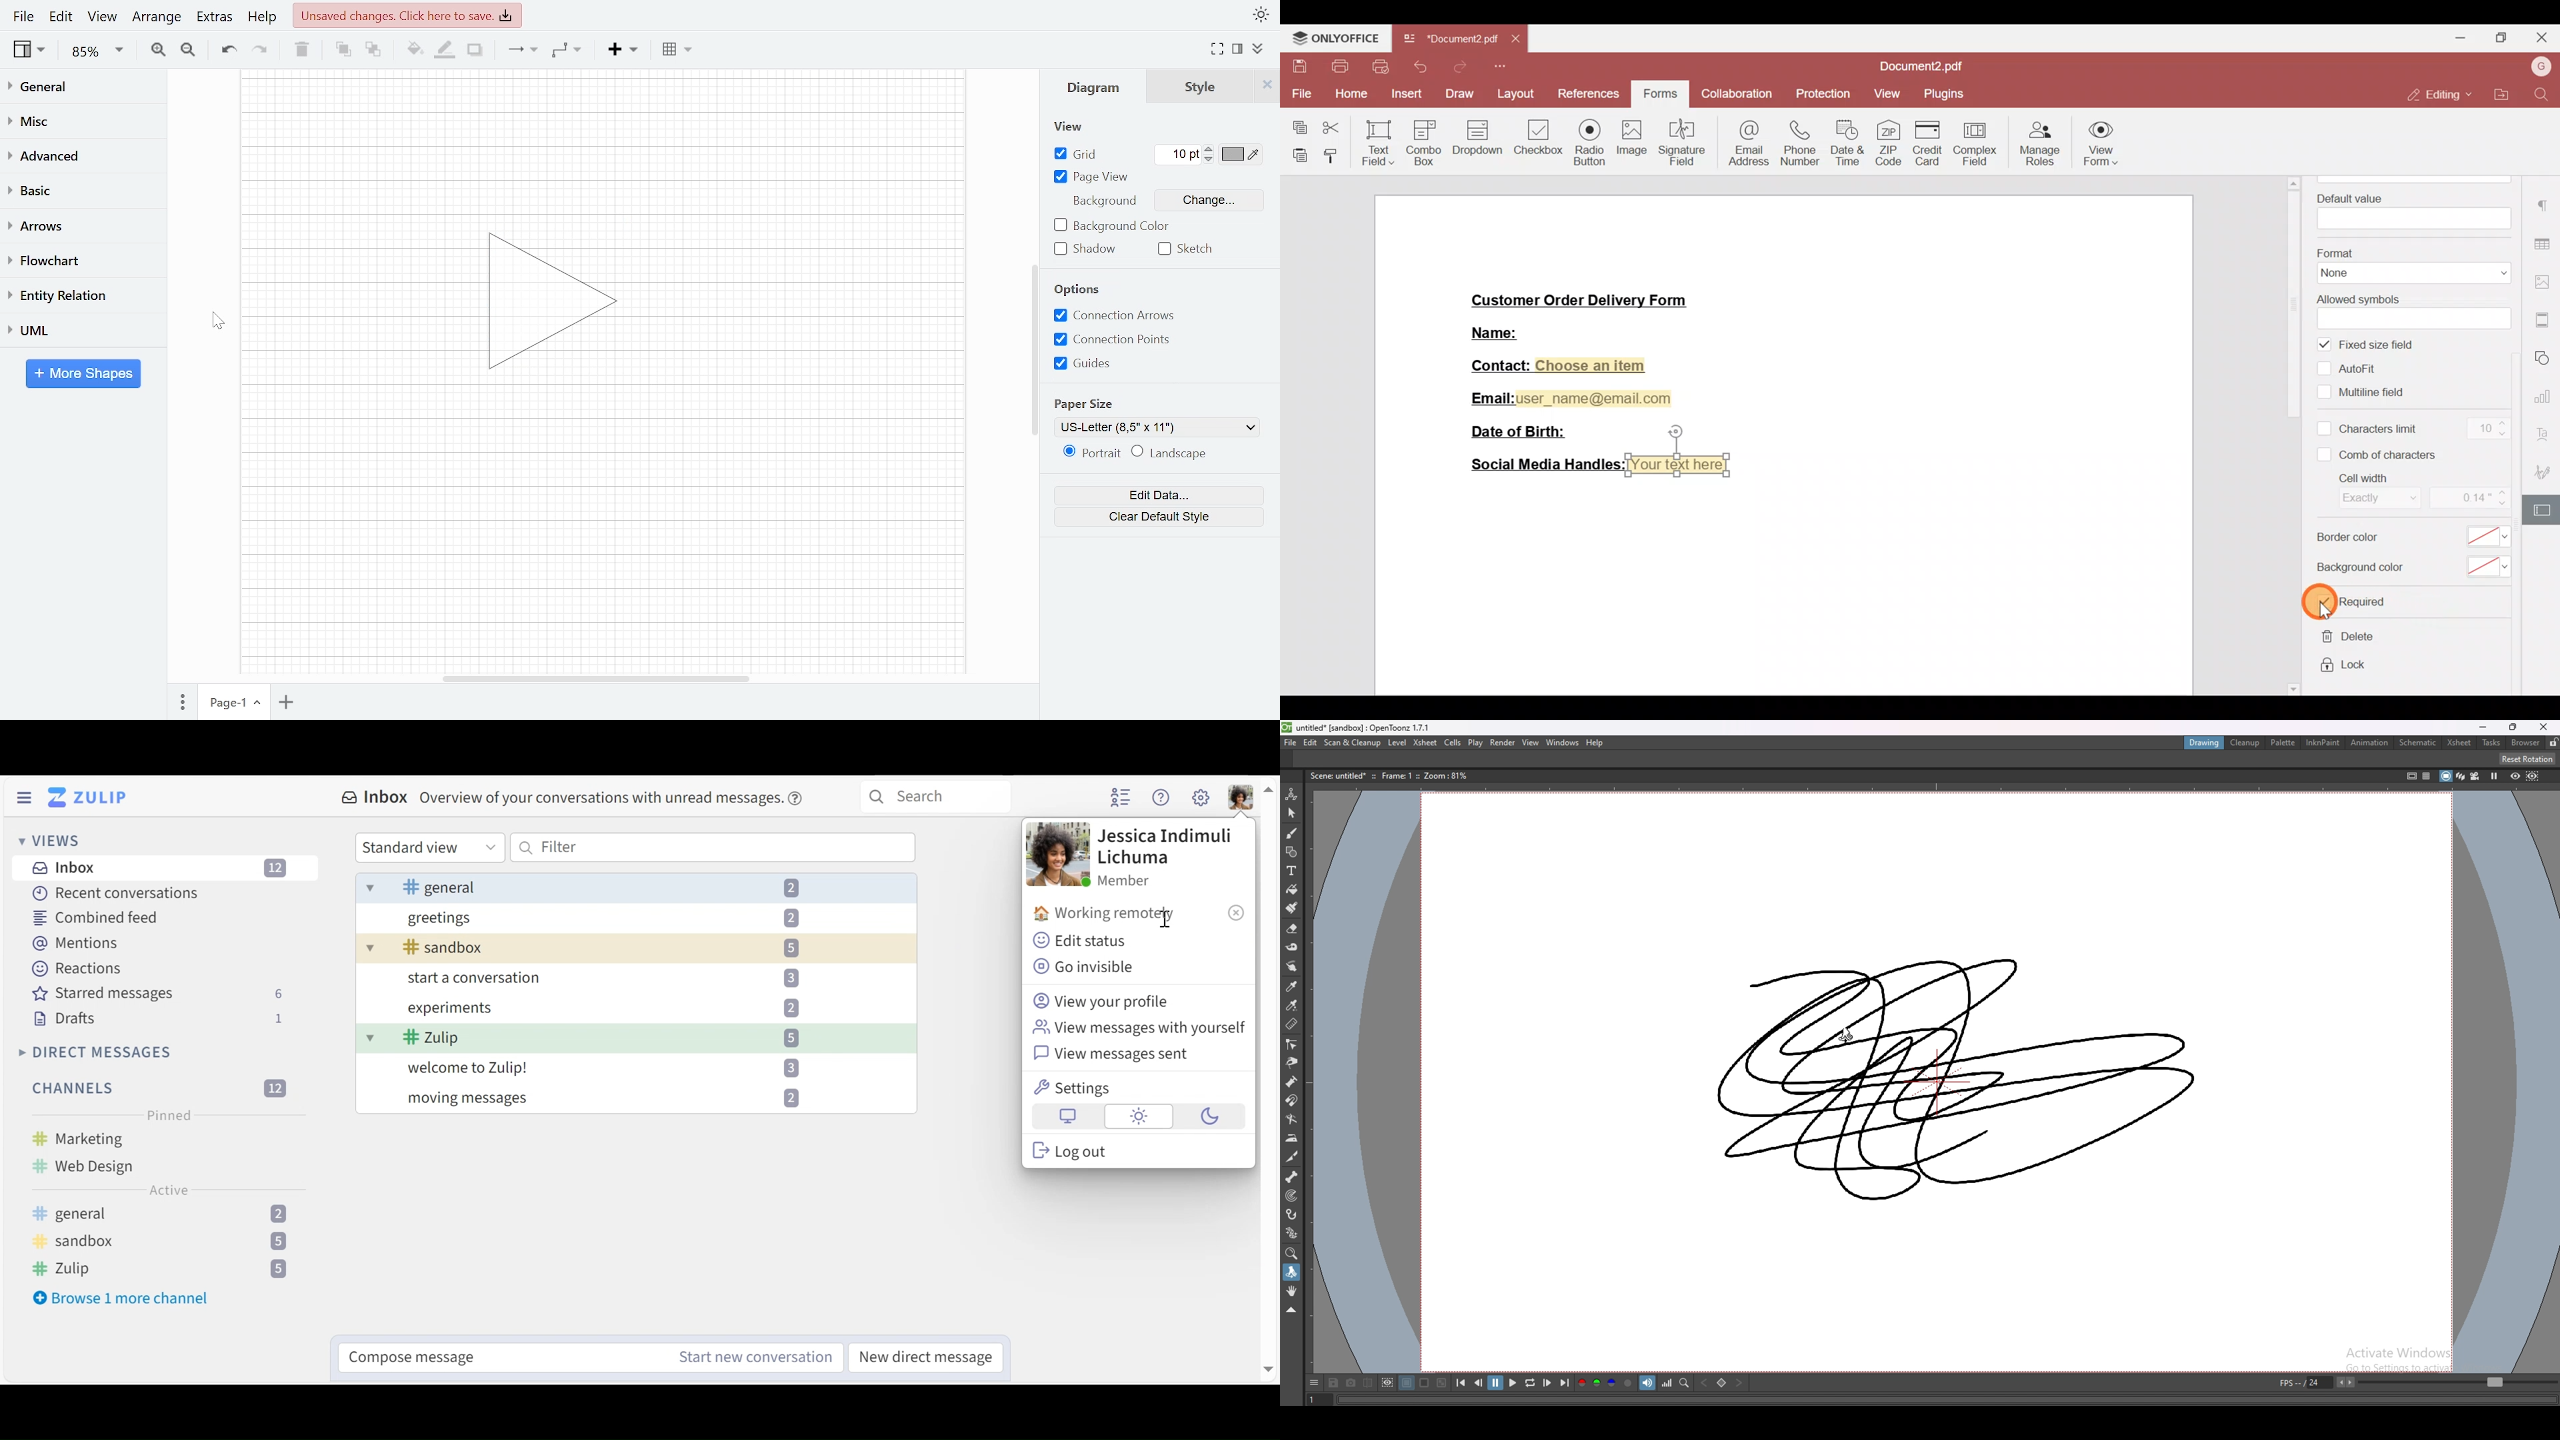 This screenshot has width=2576, height=1456. Describe the element at coordinates (444, 50) in the screenshot. I see `Fill line` at that location.